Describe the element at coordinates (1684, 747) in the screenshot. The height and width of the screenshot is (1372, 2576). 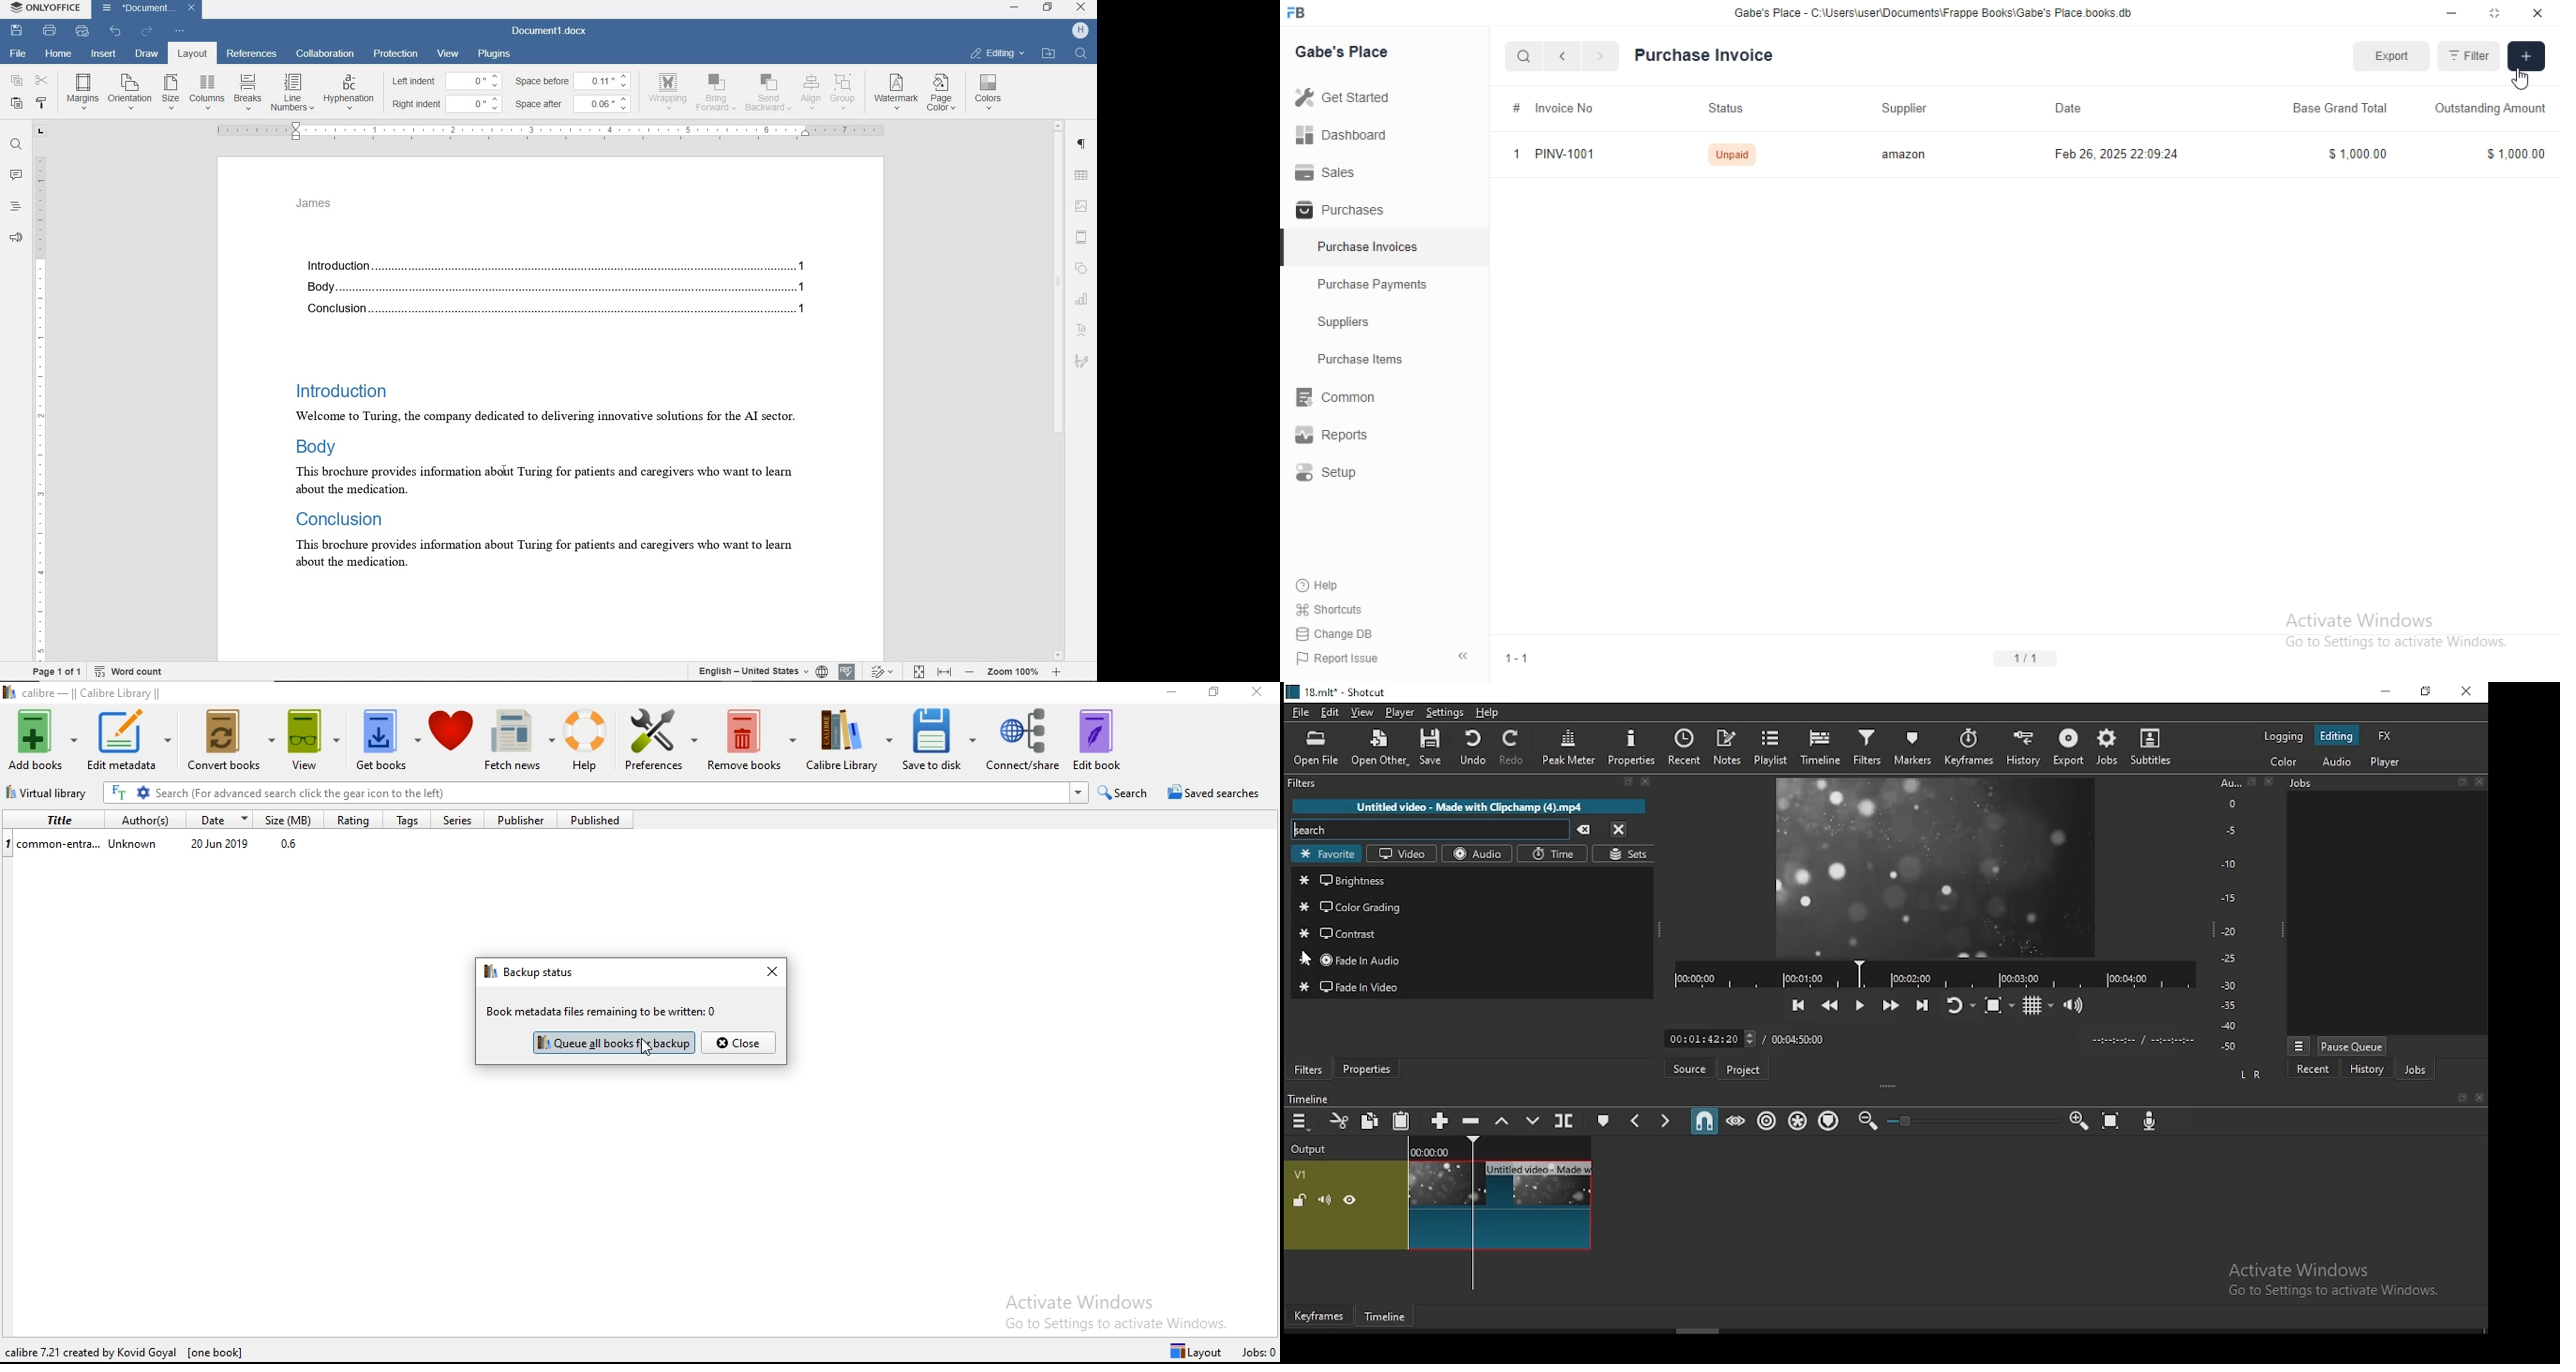
I see `recent` at that location.